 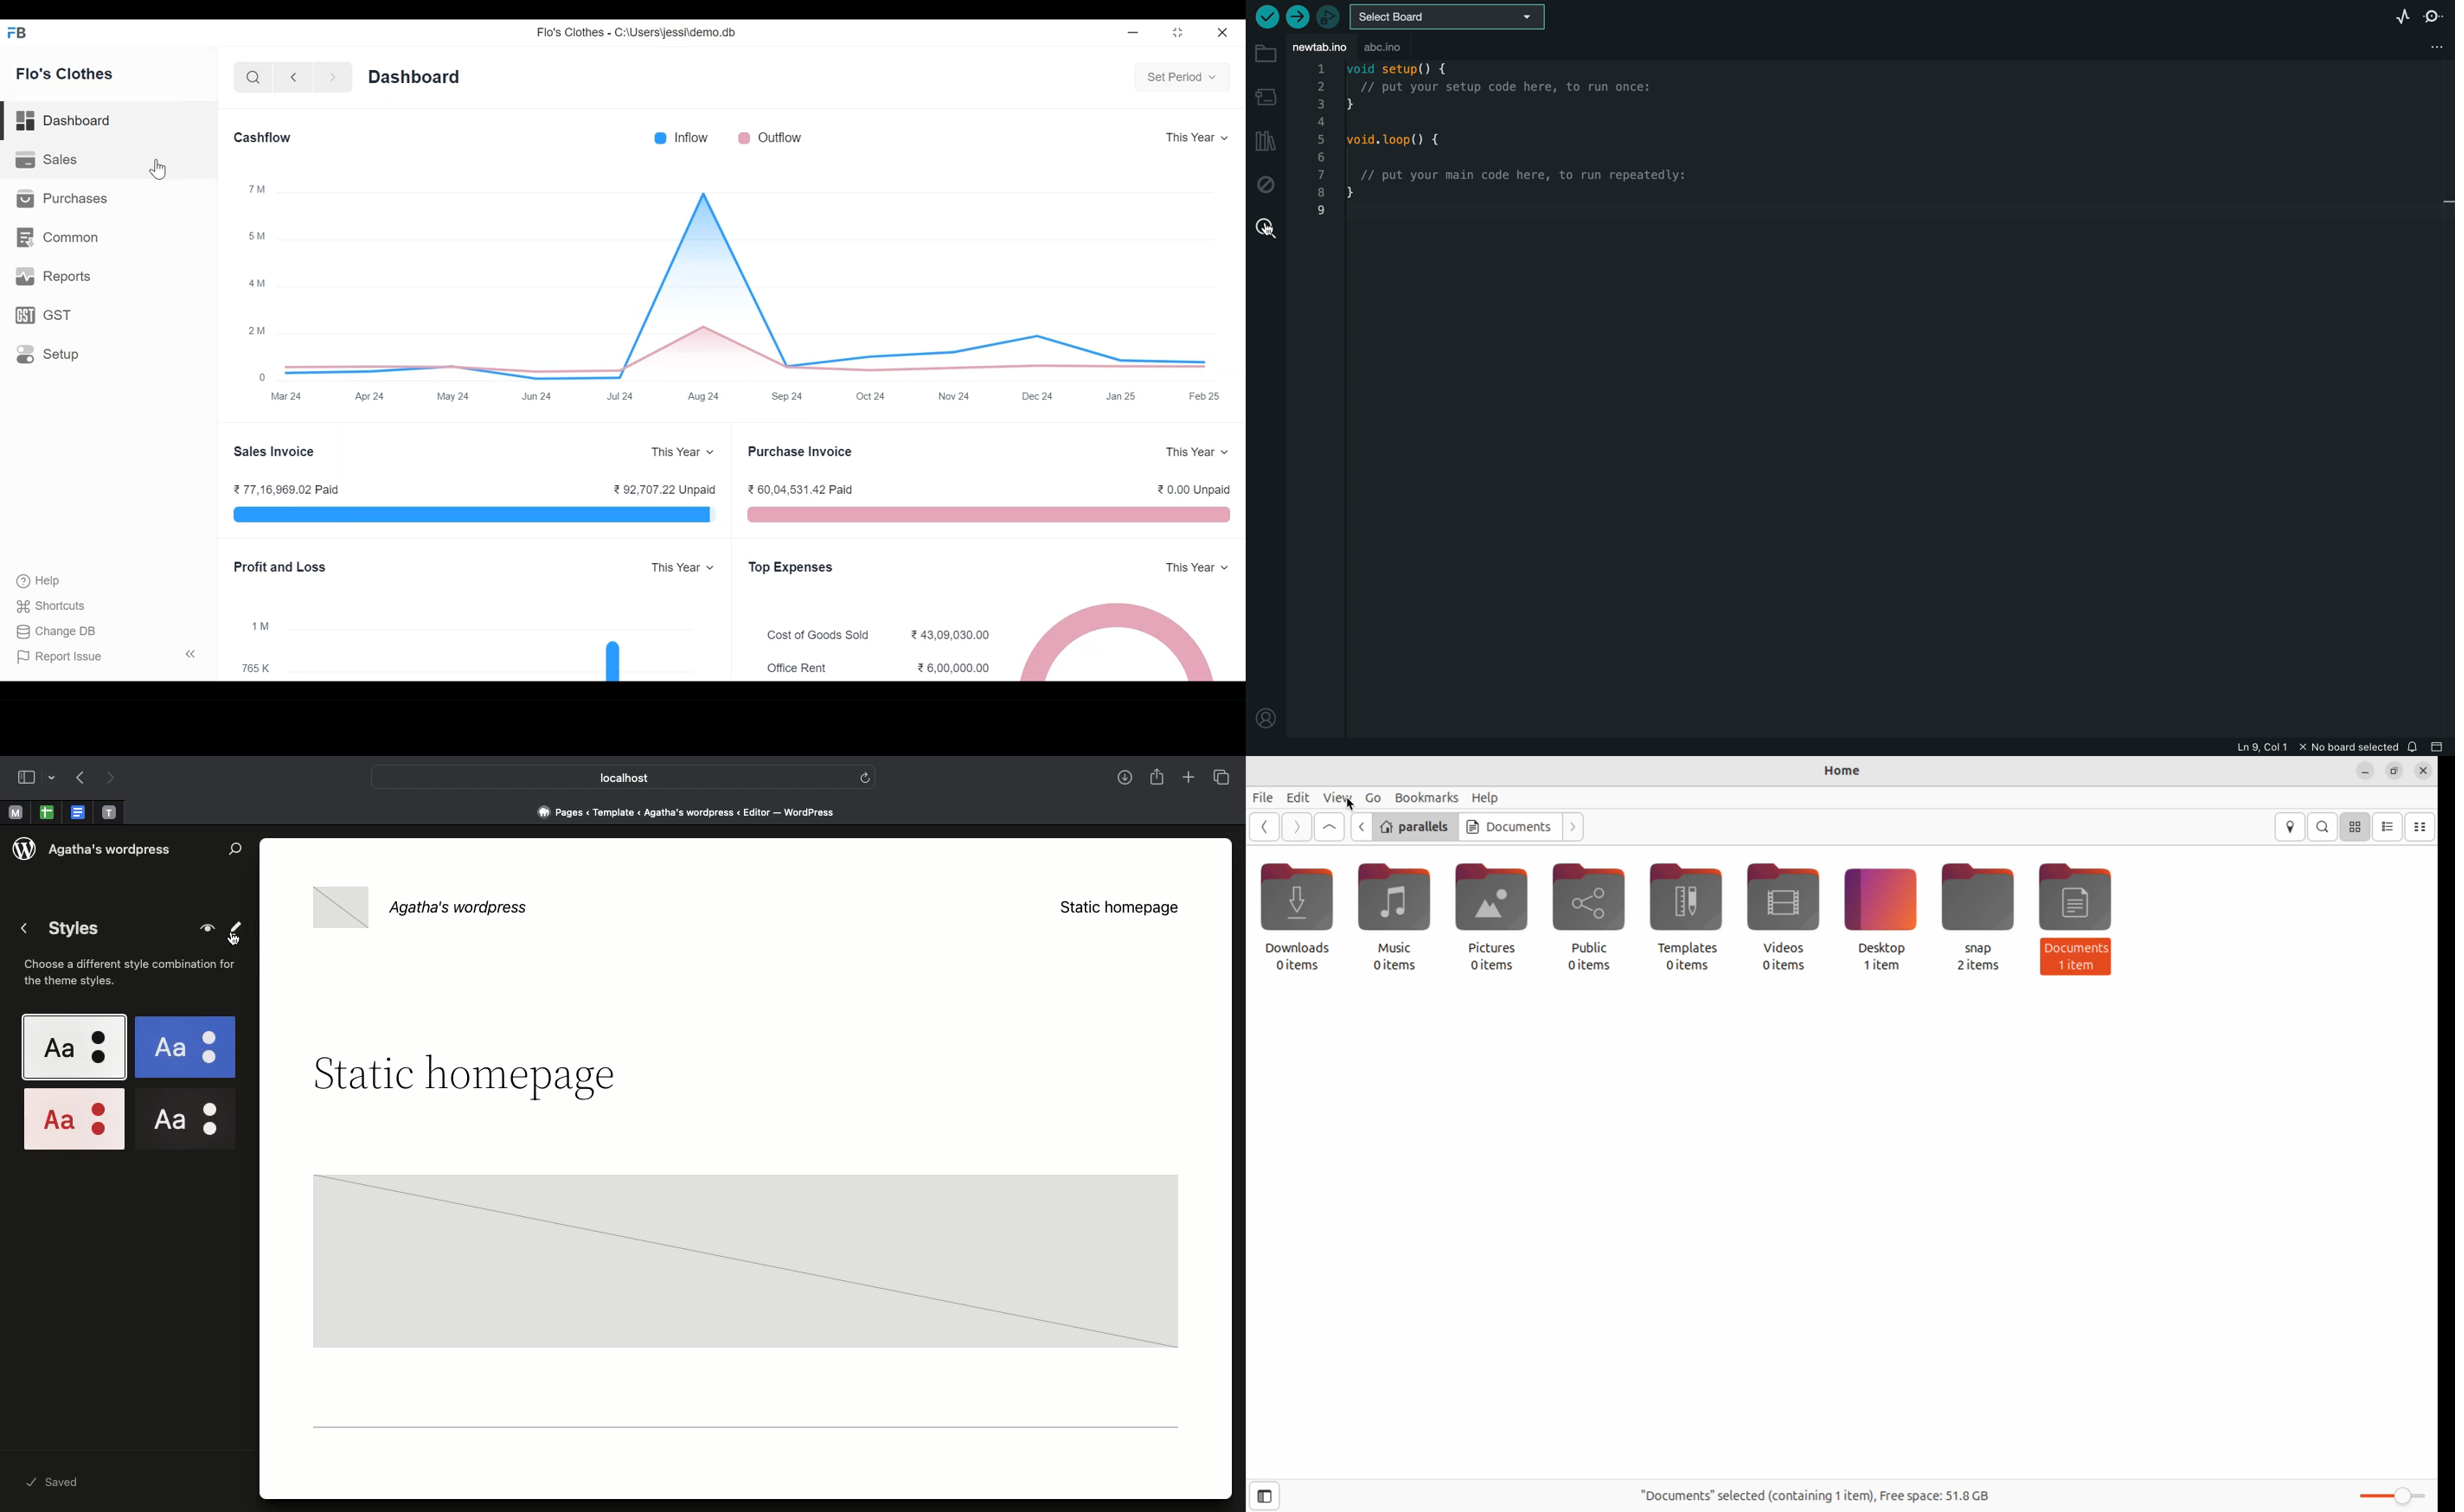 I want to click on Pages < Template <Agatha's wordpress < editor - wordpress, so click(x=692, y=811).